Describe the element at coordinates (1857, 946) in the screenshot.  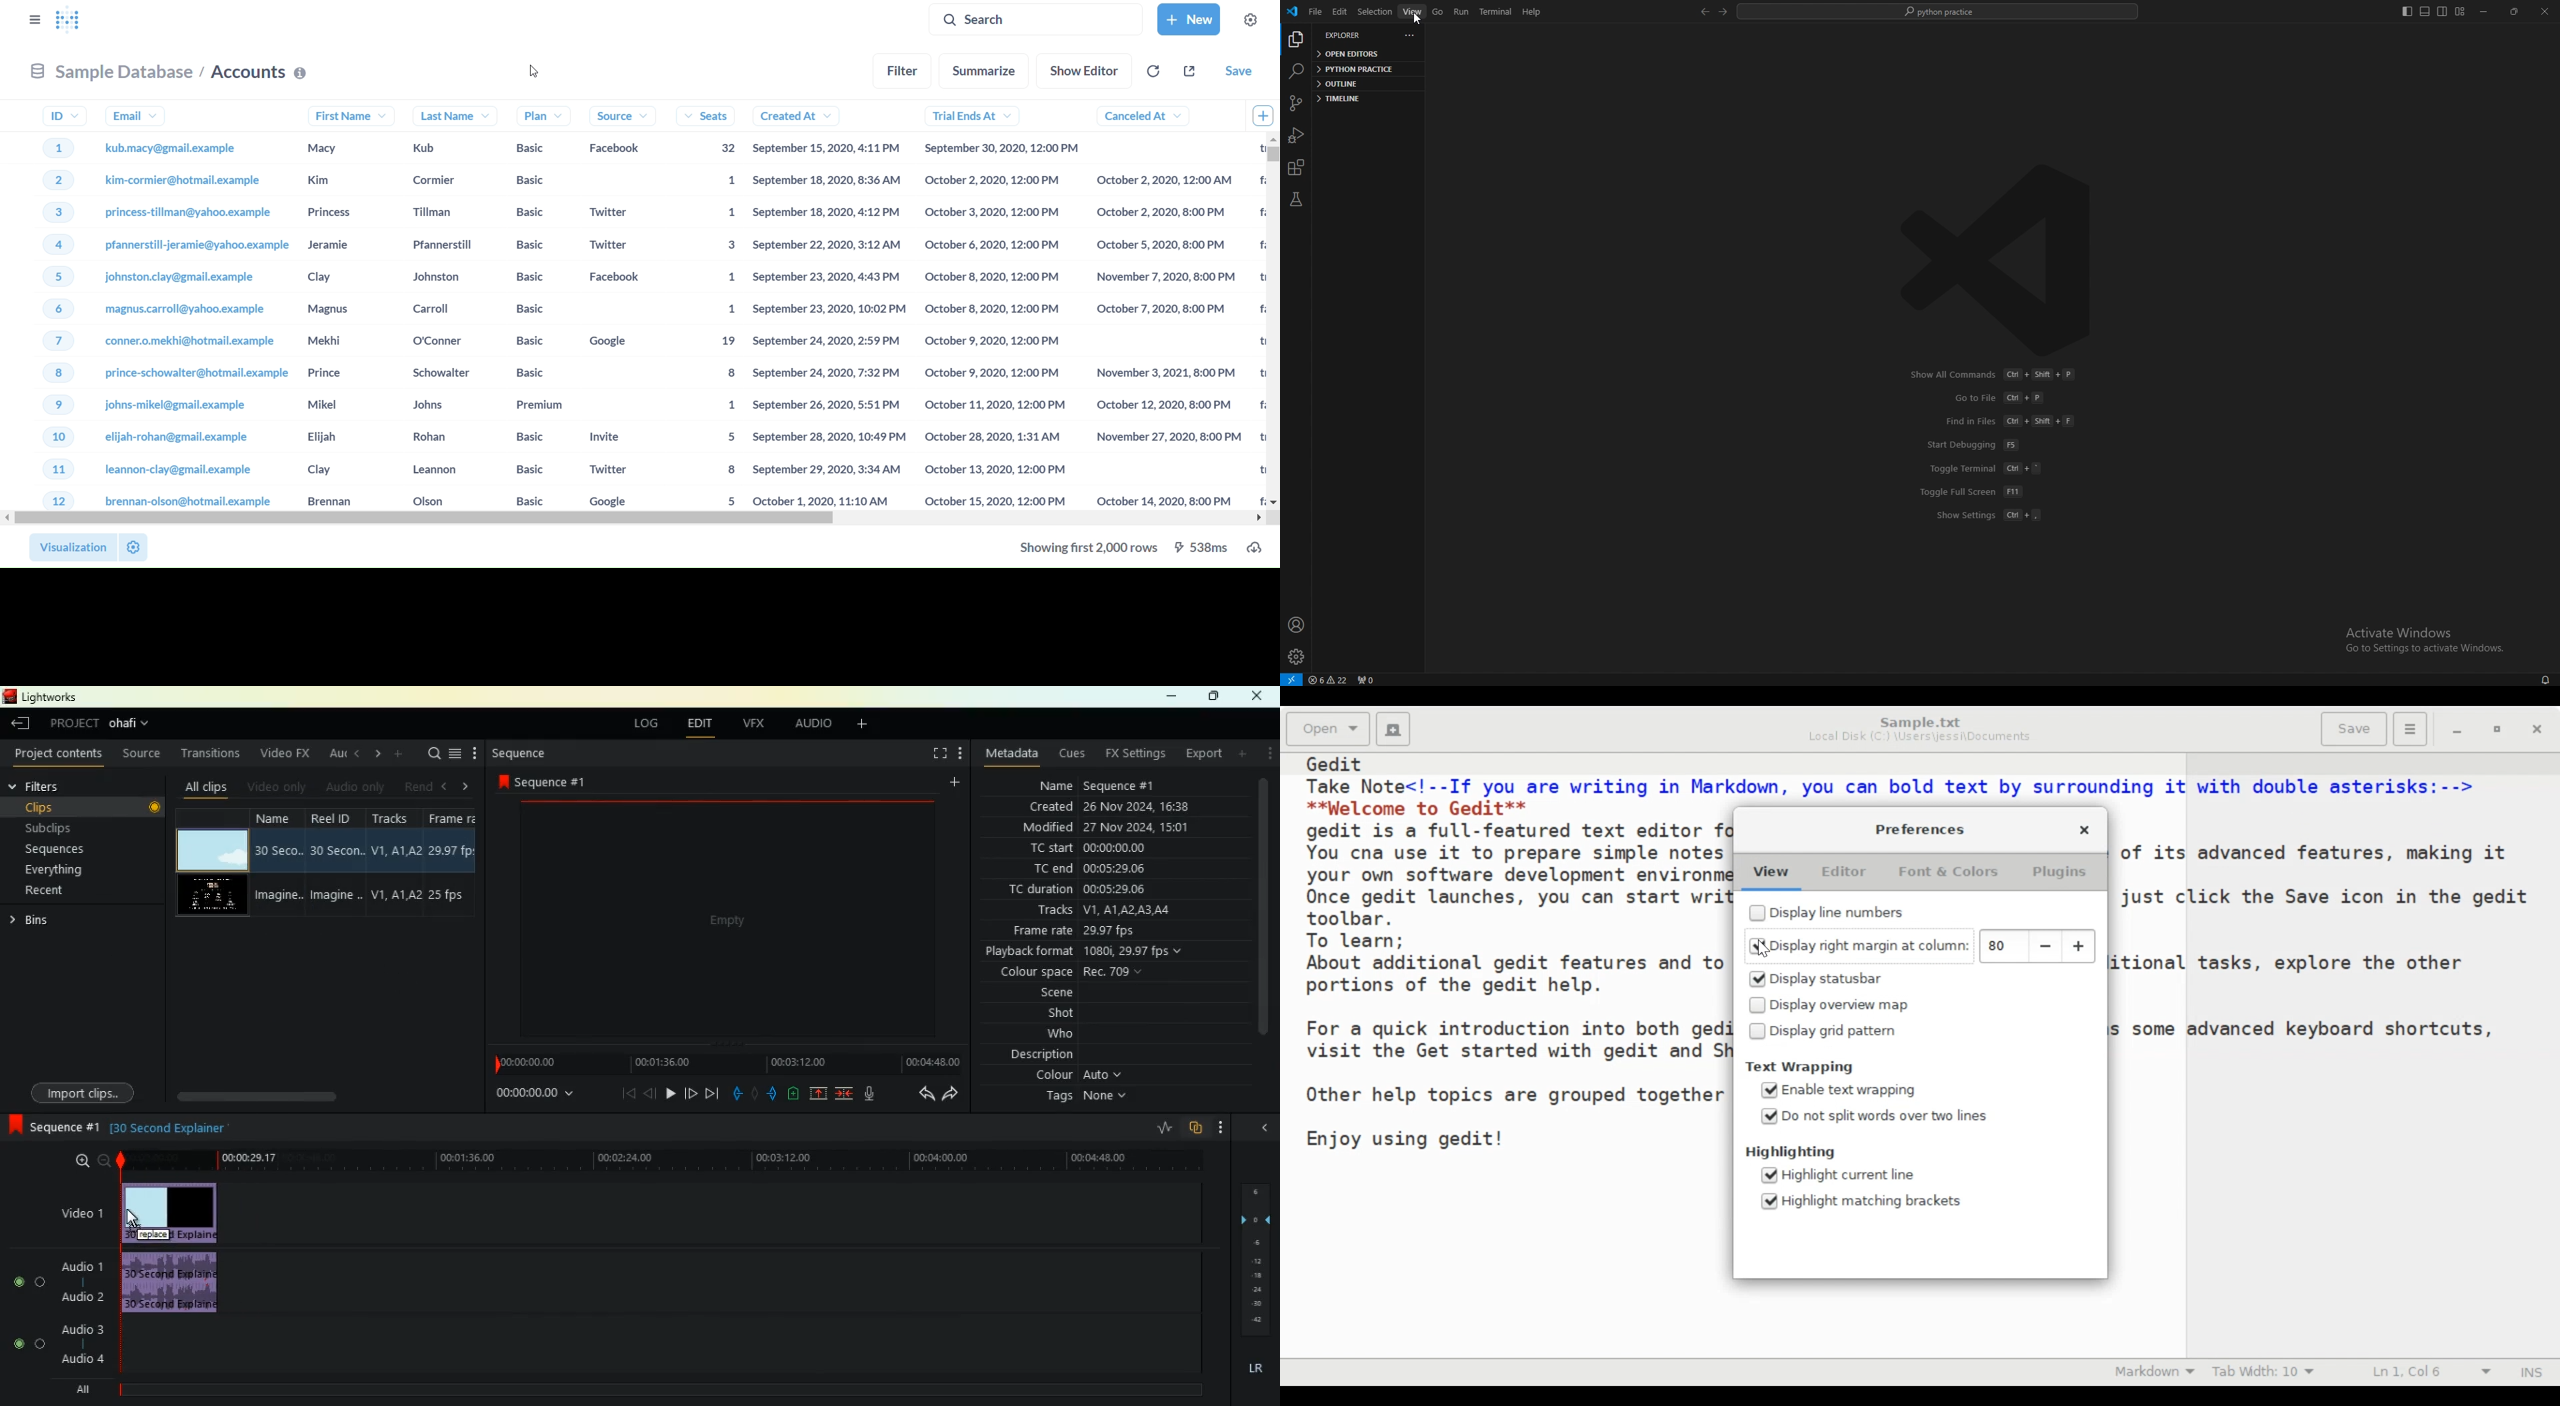
I see `(un)select Display right margin at column` at that location.